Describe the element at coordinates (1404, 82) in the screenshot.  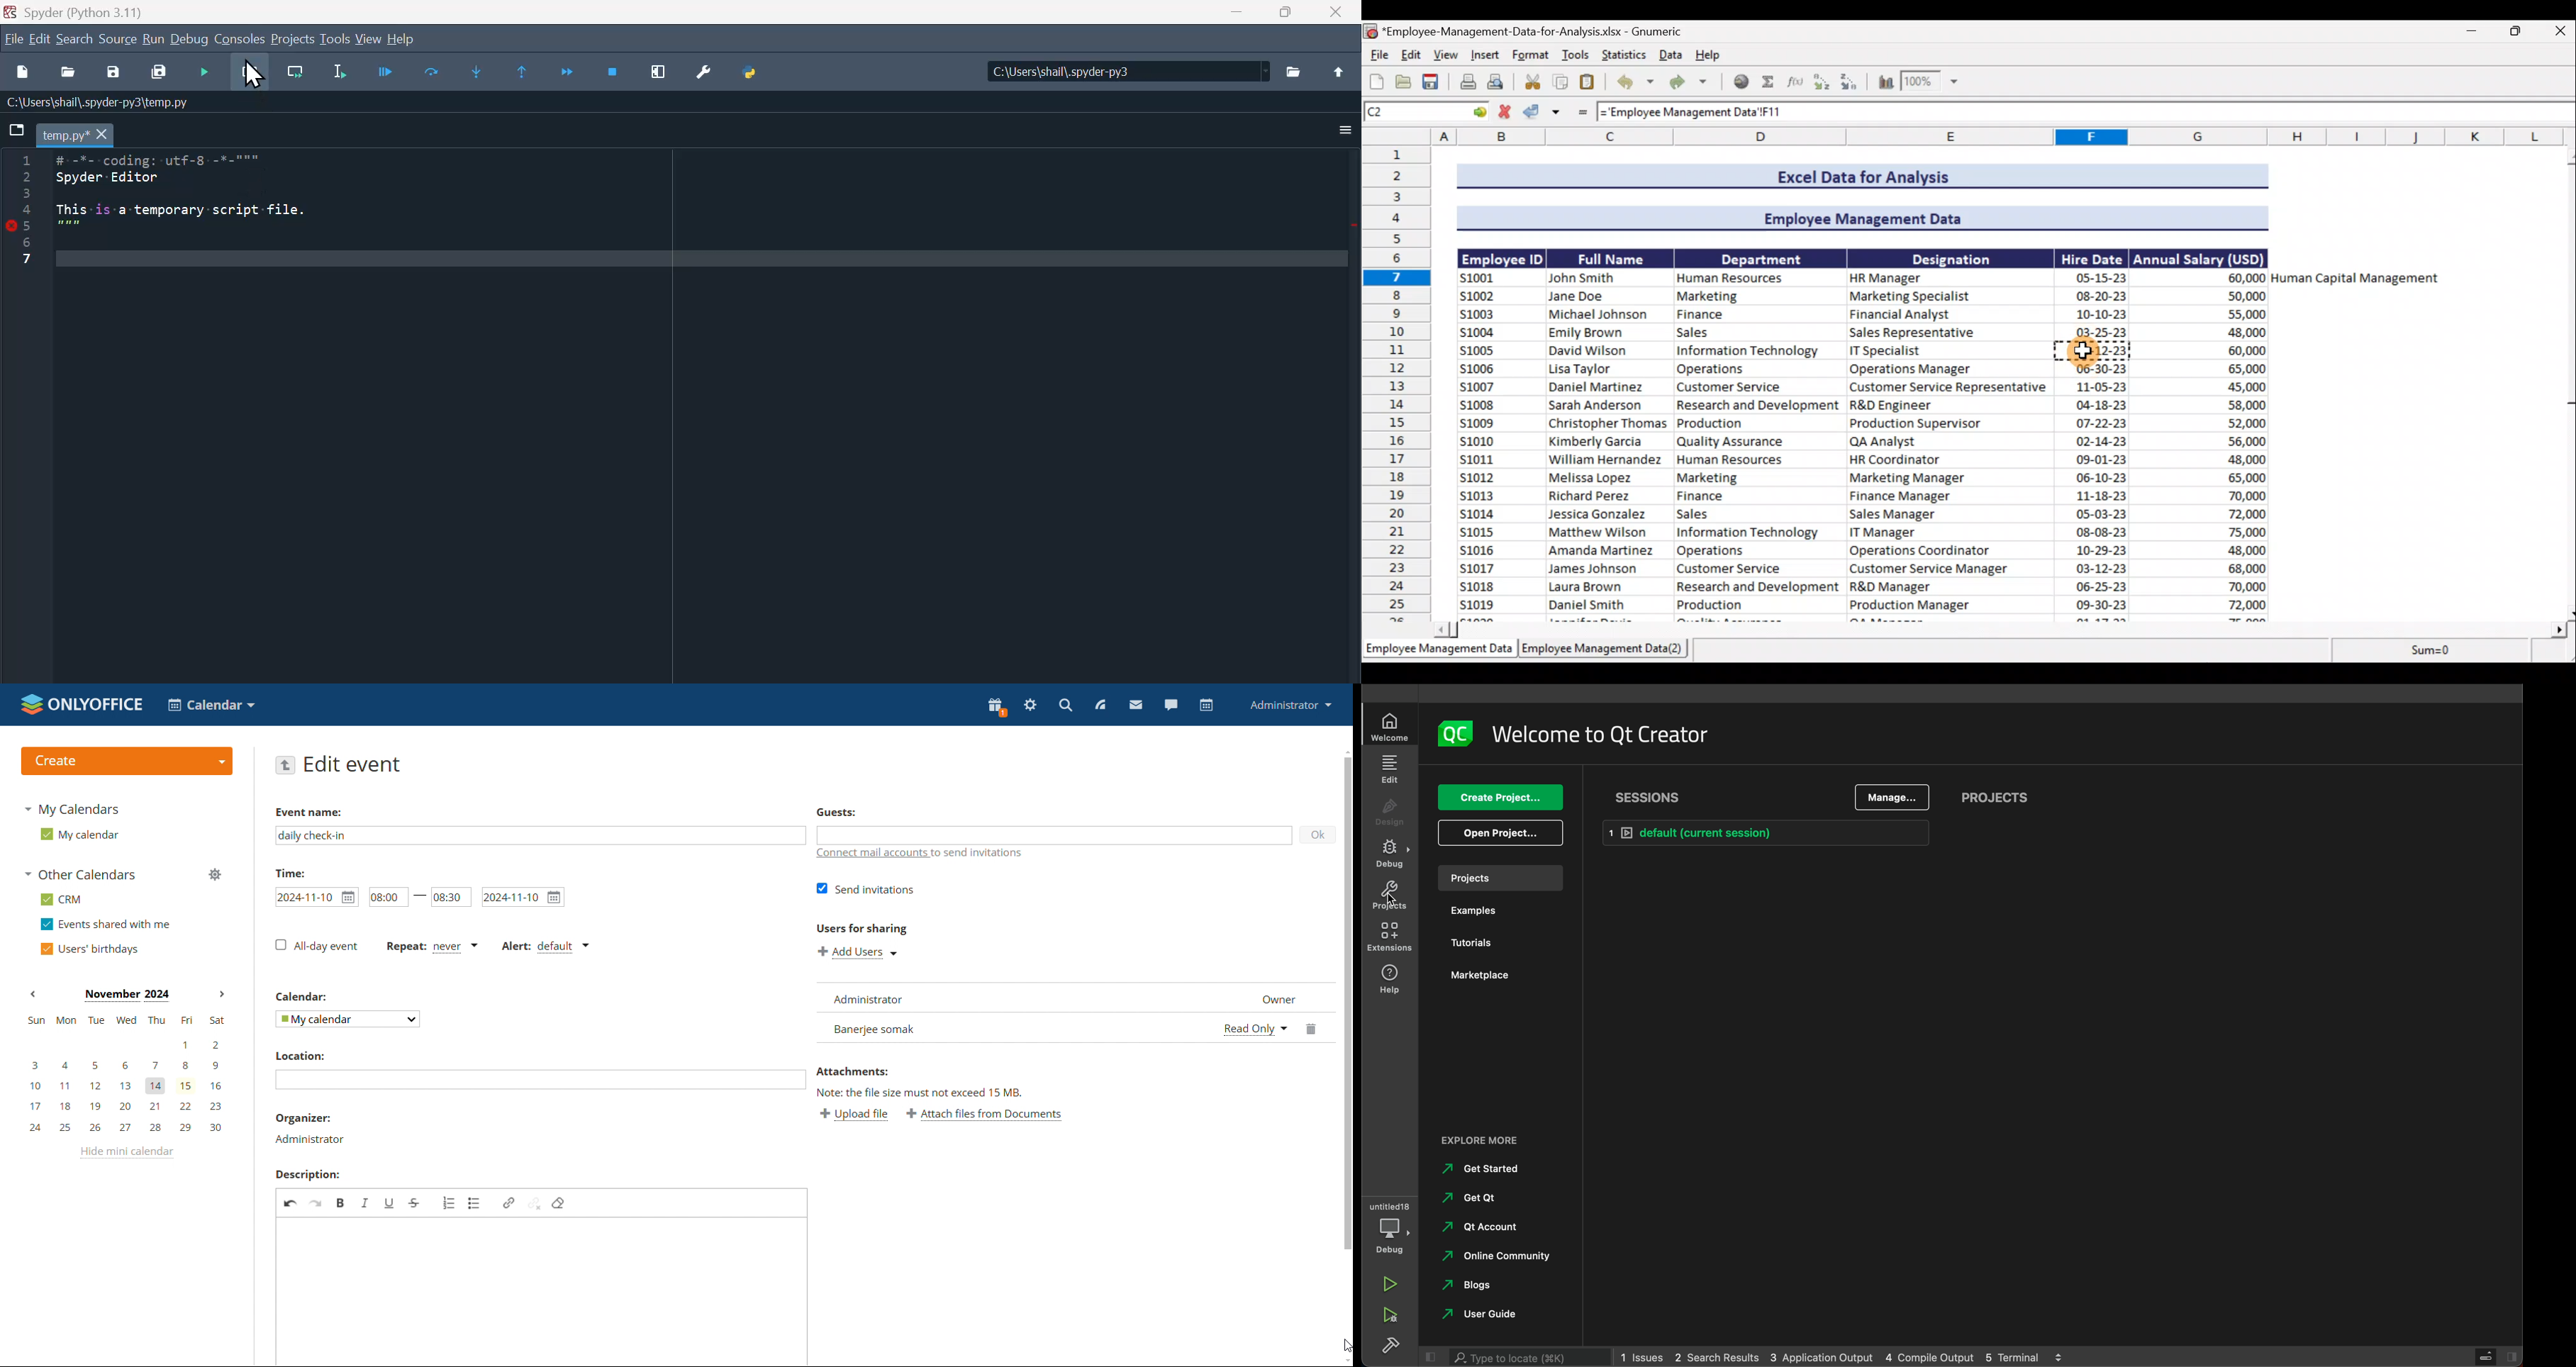
I see `Open a file` at that location.